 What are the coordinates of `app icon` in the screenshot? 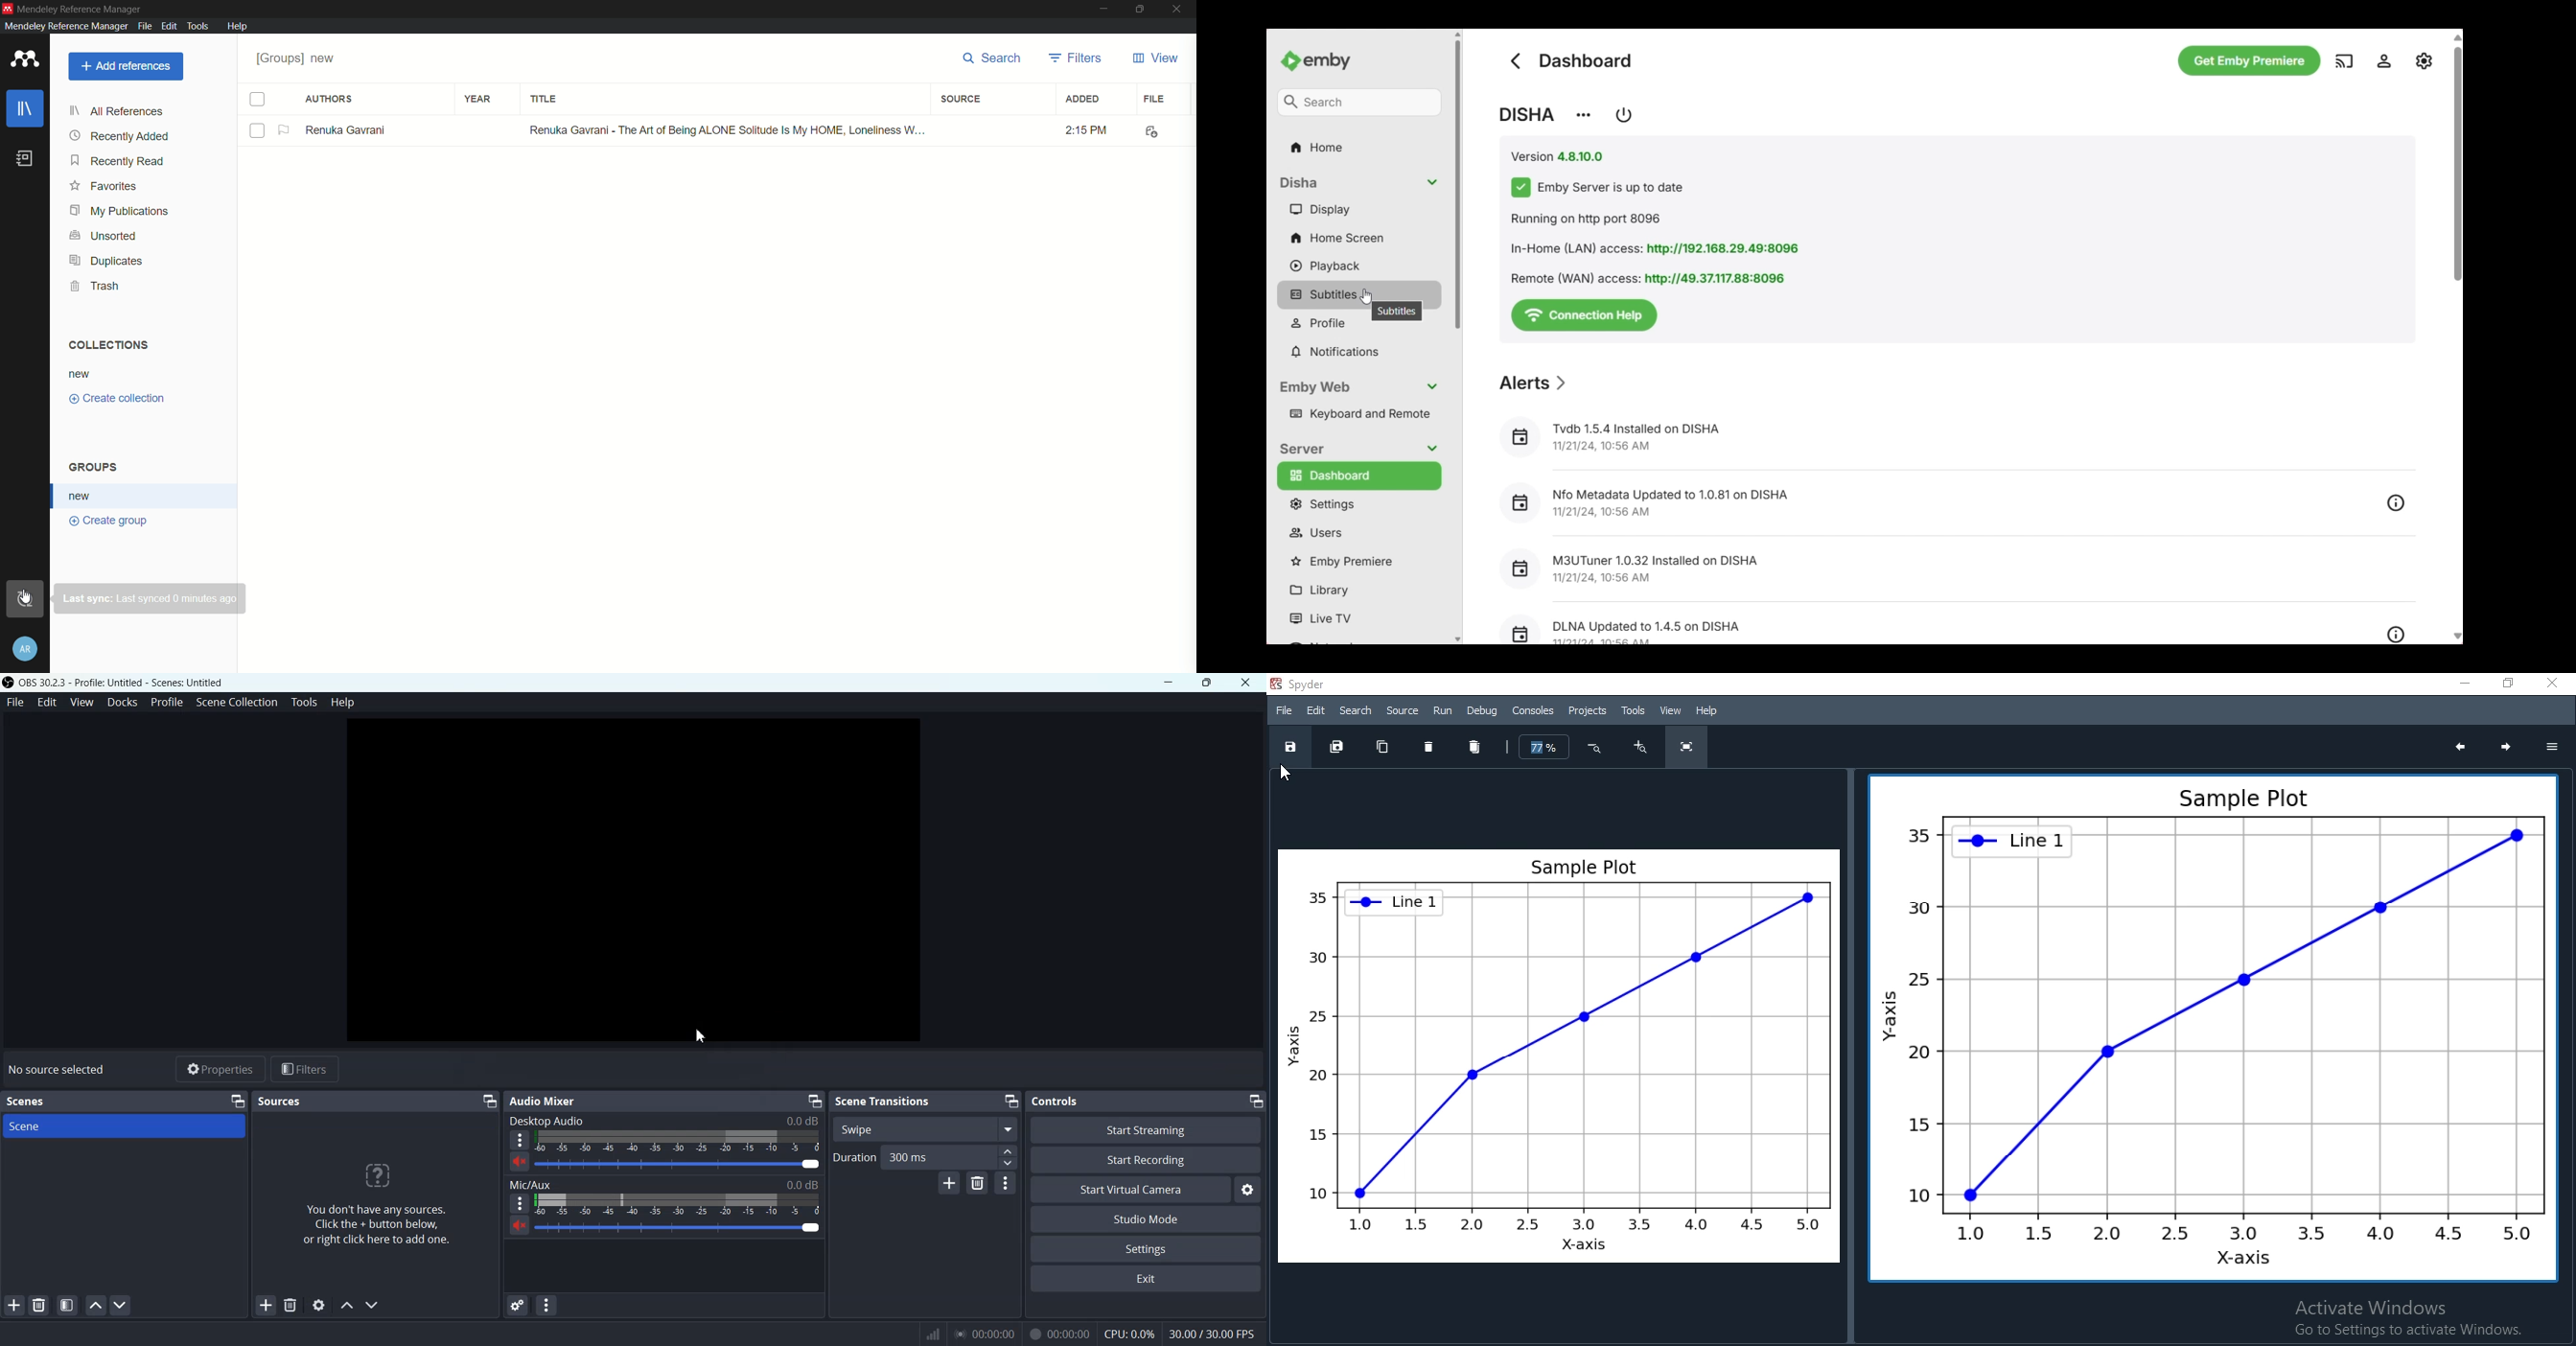 It's located at (7, 7).